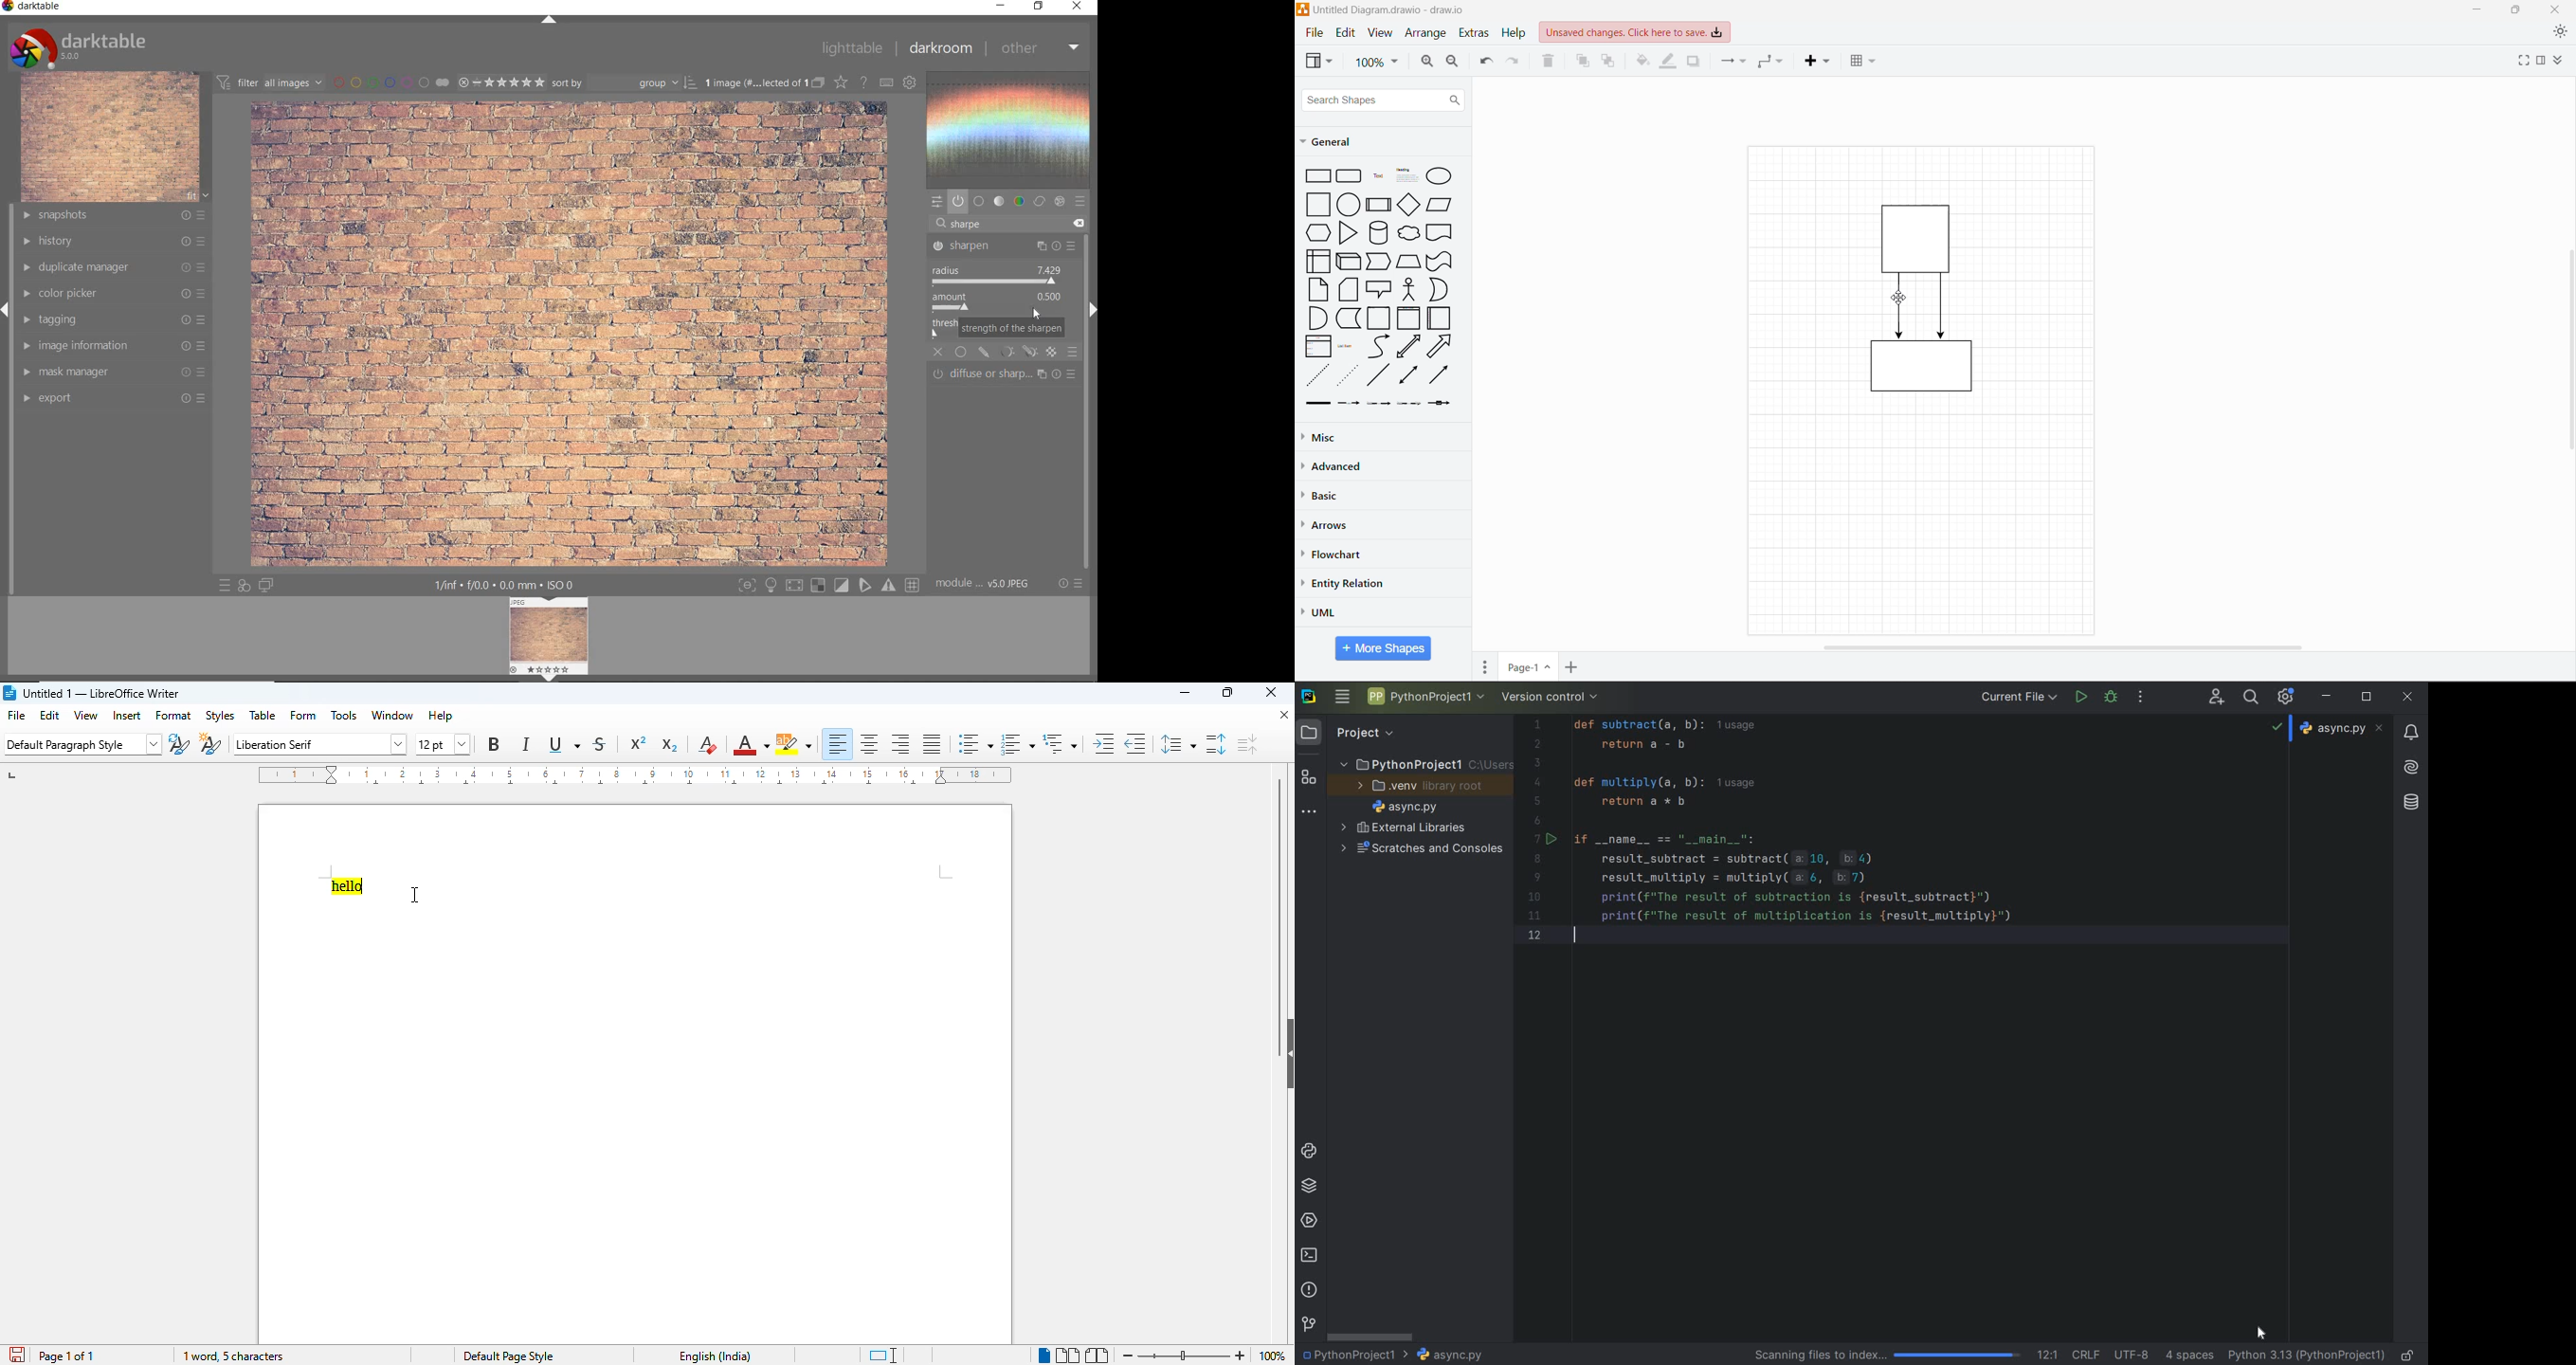 The image size is (2576, 1372). Describe the element at coordinates (1612, 62) in the screenshot. I see `To Back` at that location.